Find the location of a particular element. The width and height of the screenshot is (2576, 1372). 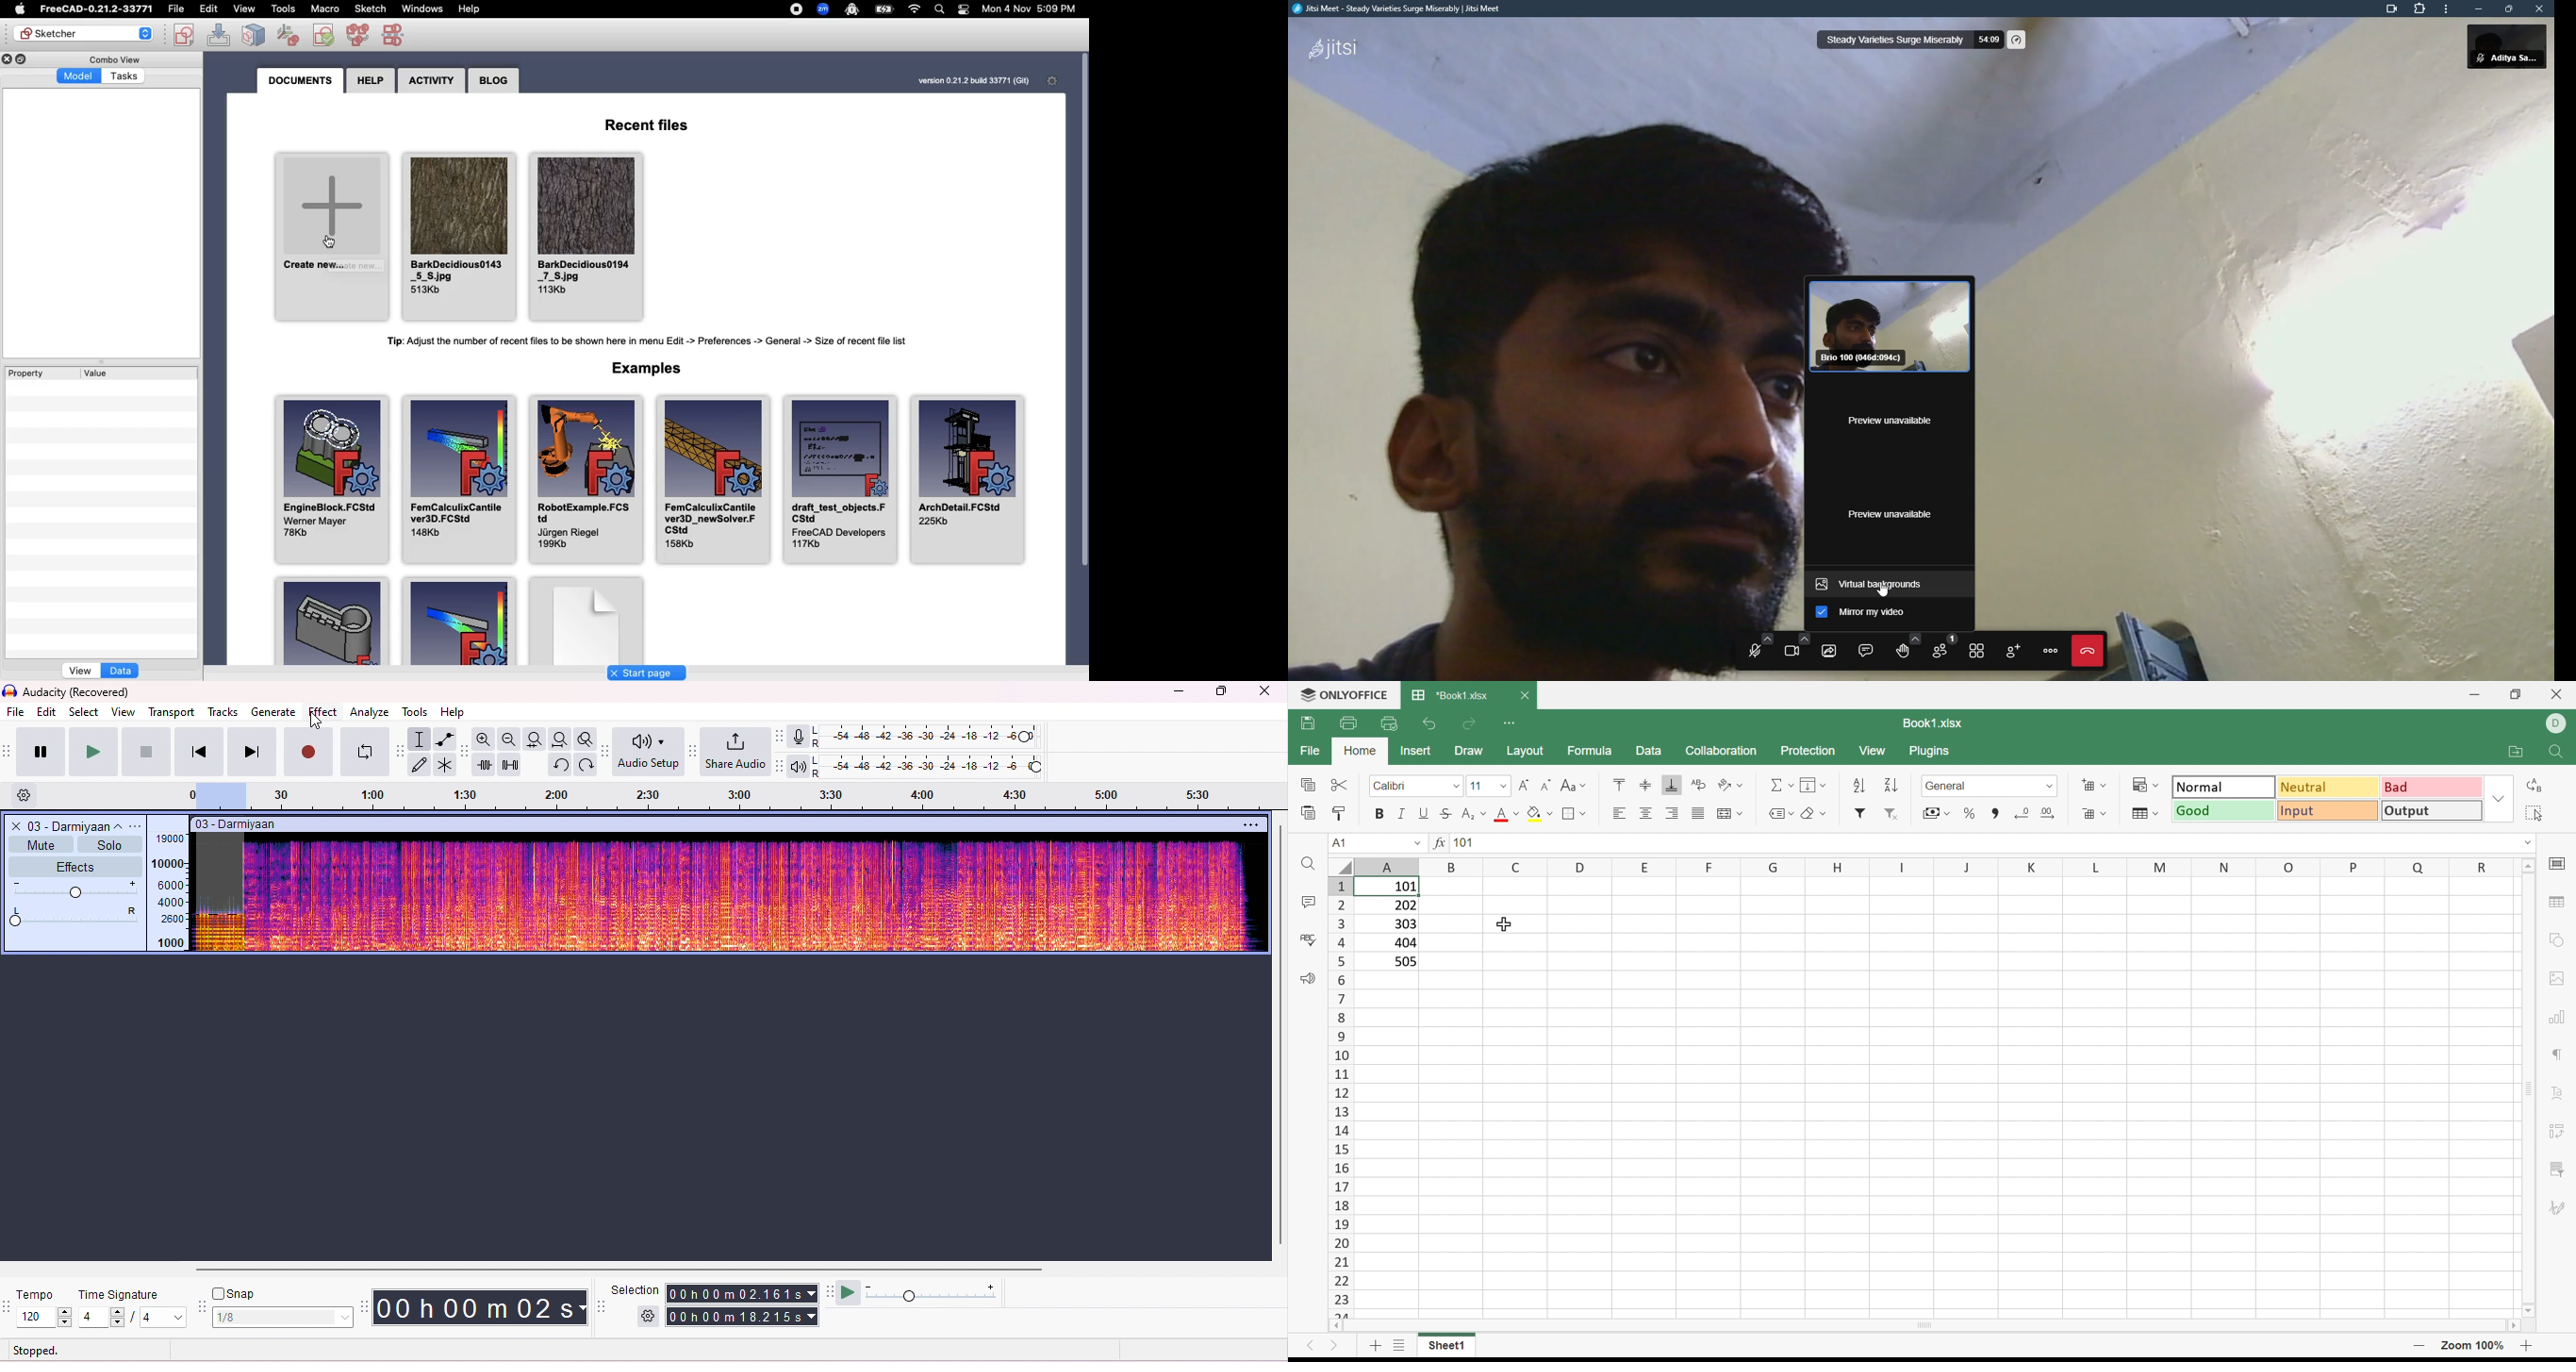

effect is located at coordinates (323, 711).